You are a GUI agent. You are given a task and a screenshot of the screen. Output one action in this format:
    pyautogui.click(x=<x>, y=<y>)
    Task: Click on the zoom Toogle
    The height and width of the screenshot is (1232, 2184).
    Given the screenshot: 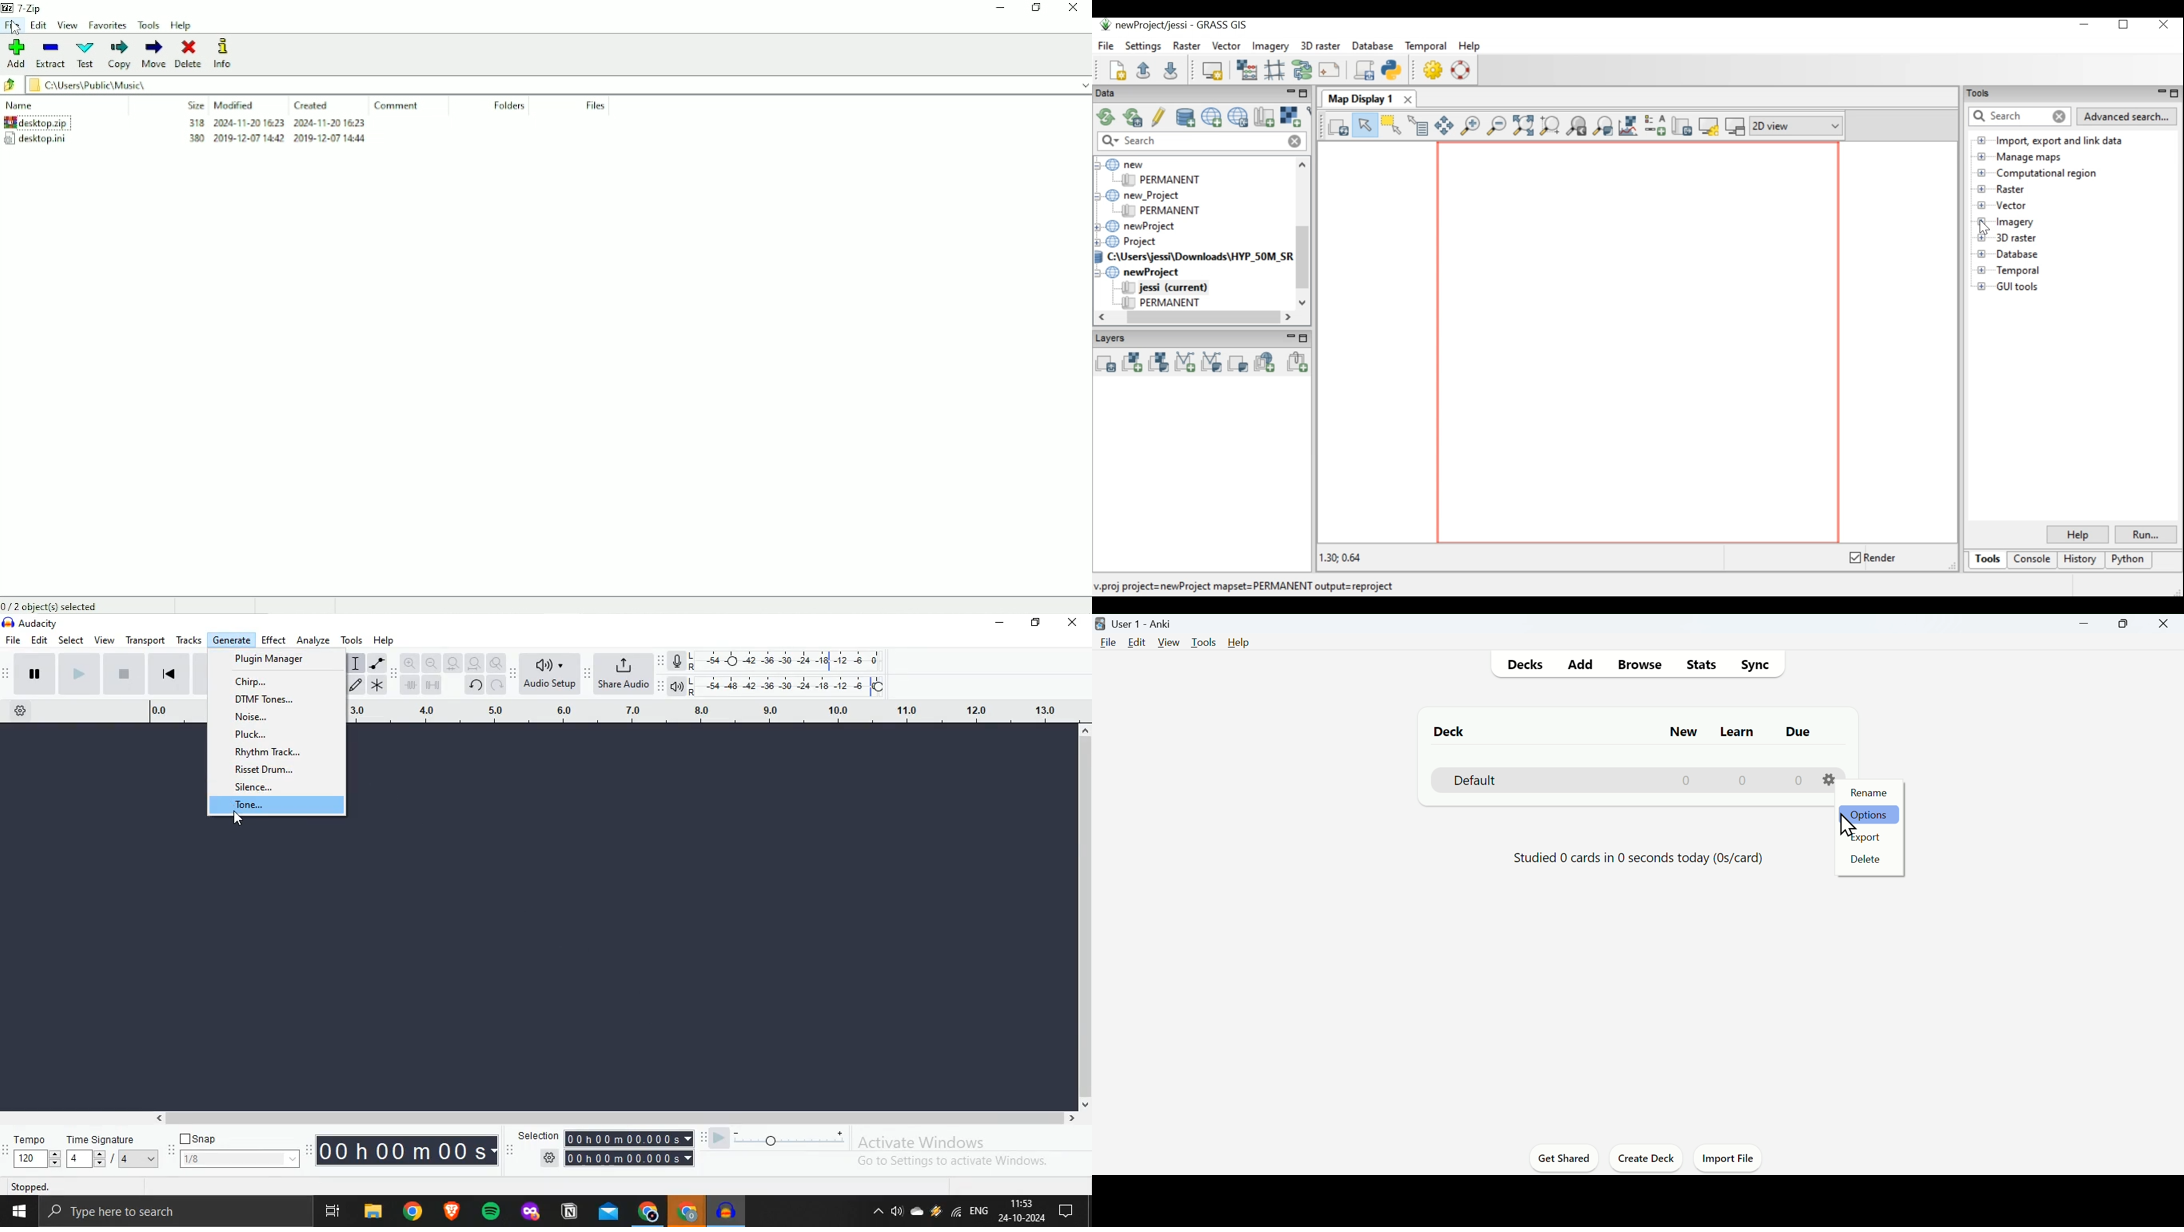 What is the action you would take?
    pyautogui.click(x=499, y=662)
    